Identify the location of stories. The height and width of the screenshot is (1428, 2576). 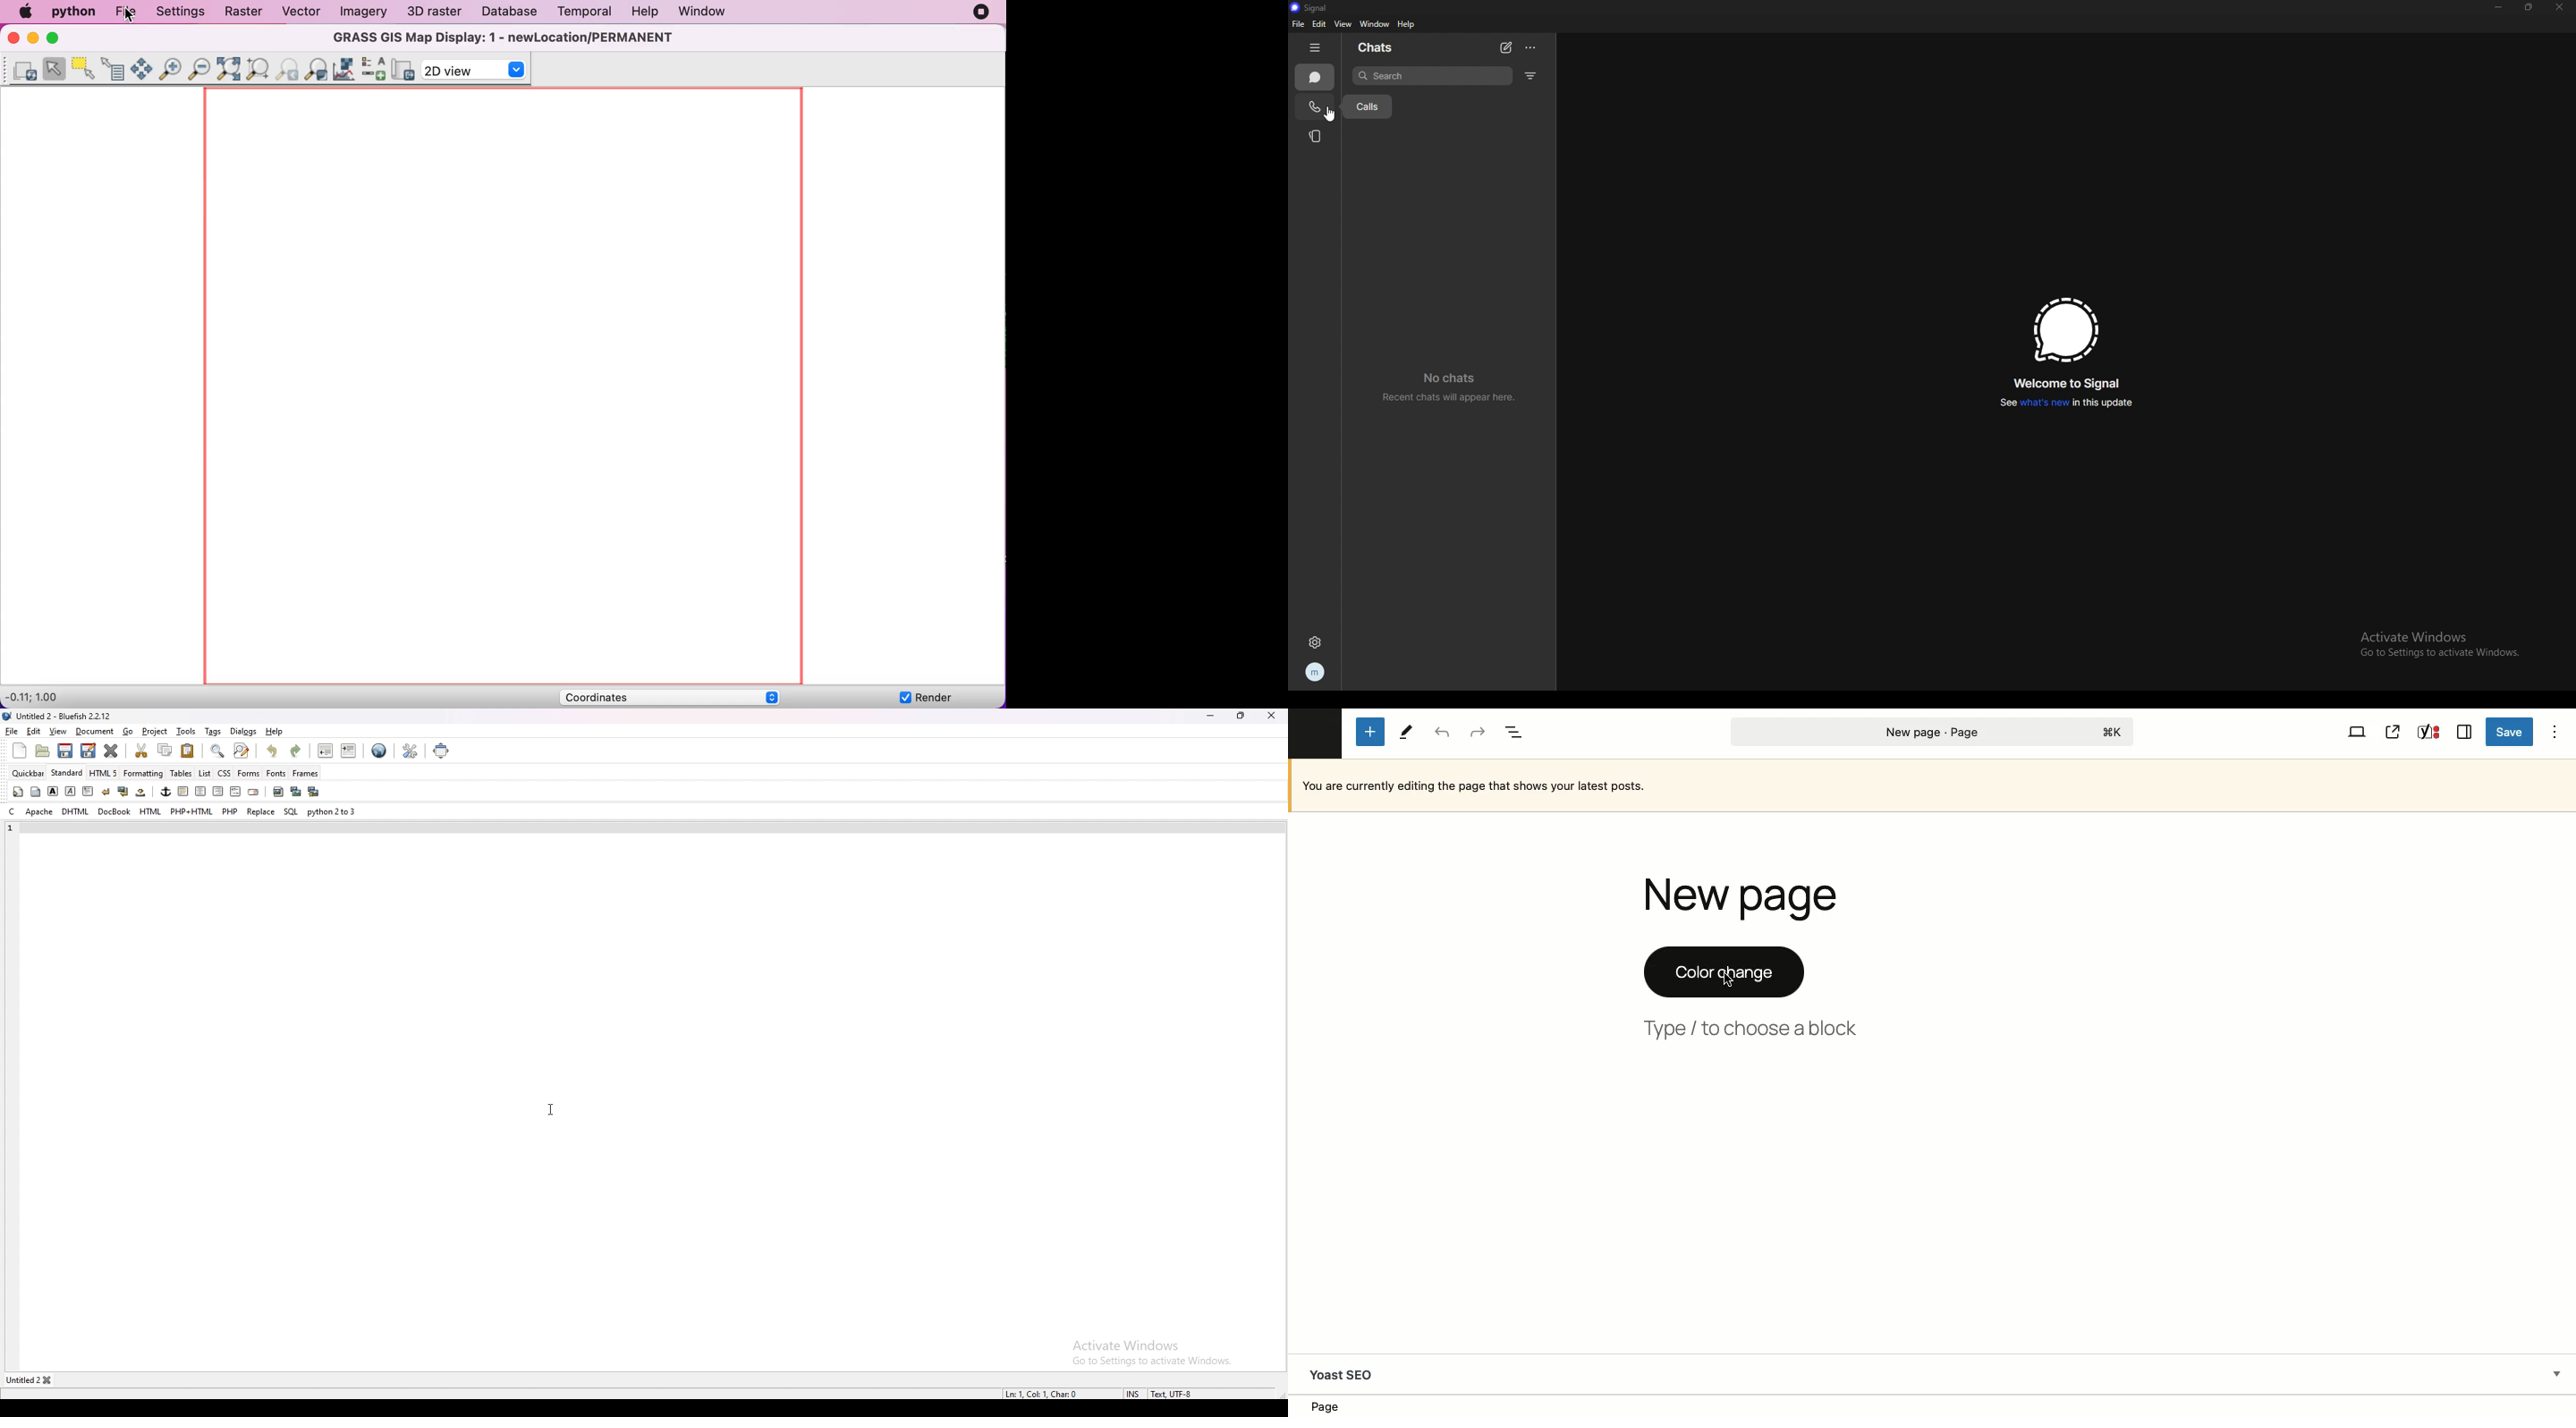
(1317, 136).